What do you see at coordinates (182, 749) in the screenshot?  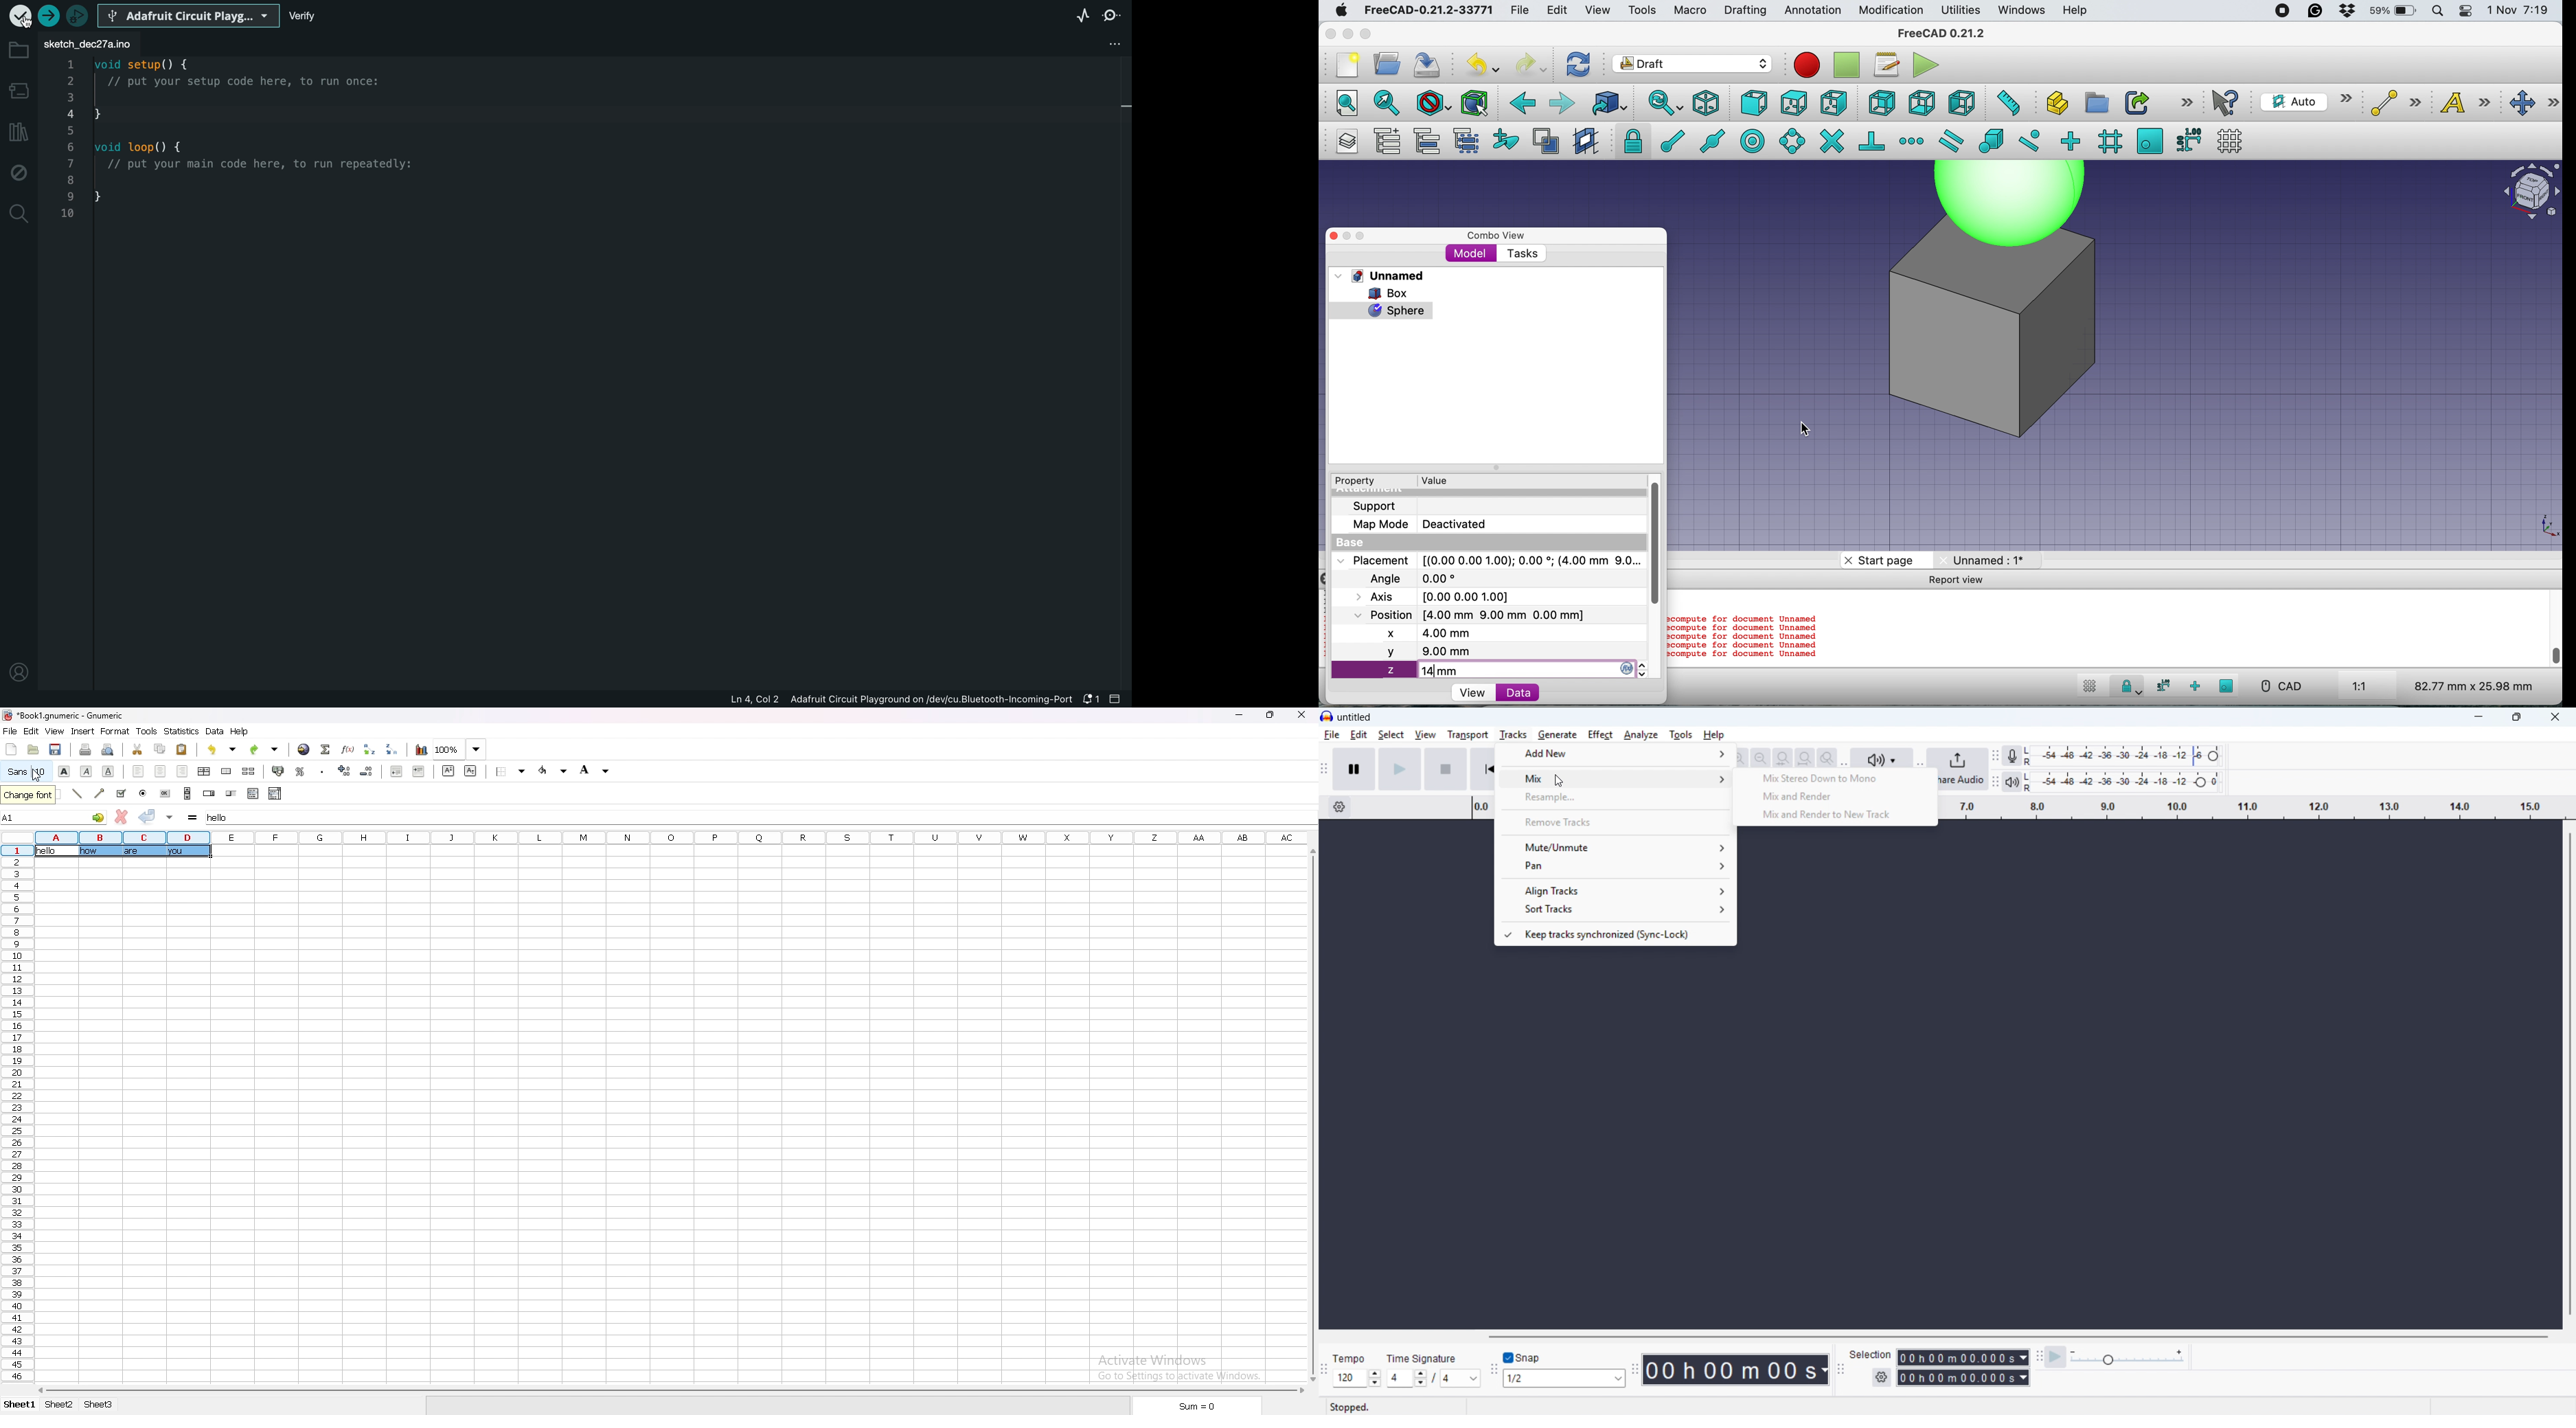 I see `paste` at bounding box center [182, 749].